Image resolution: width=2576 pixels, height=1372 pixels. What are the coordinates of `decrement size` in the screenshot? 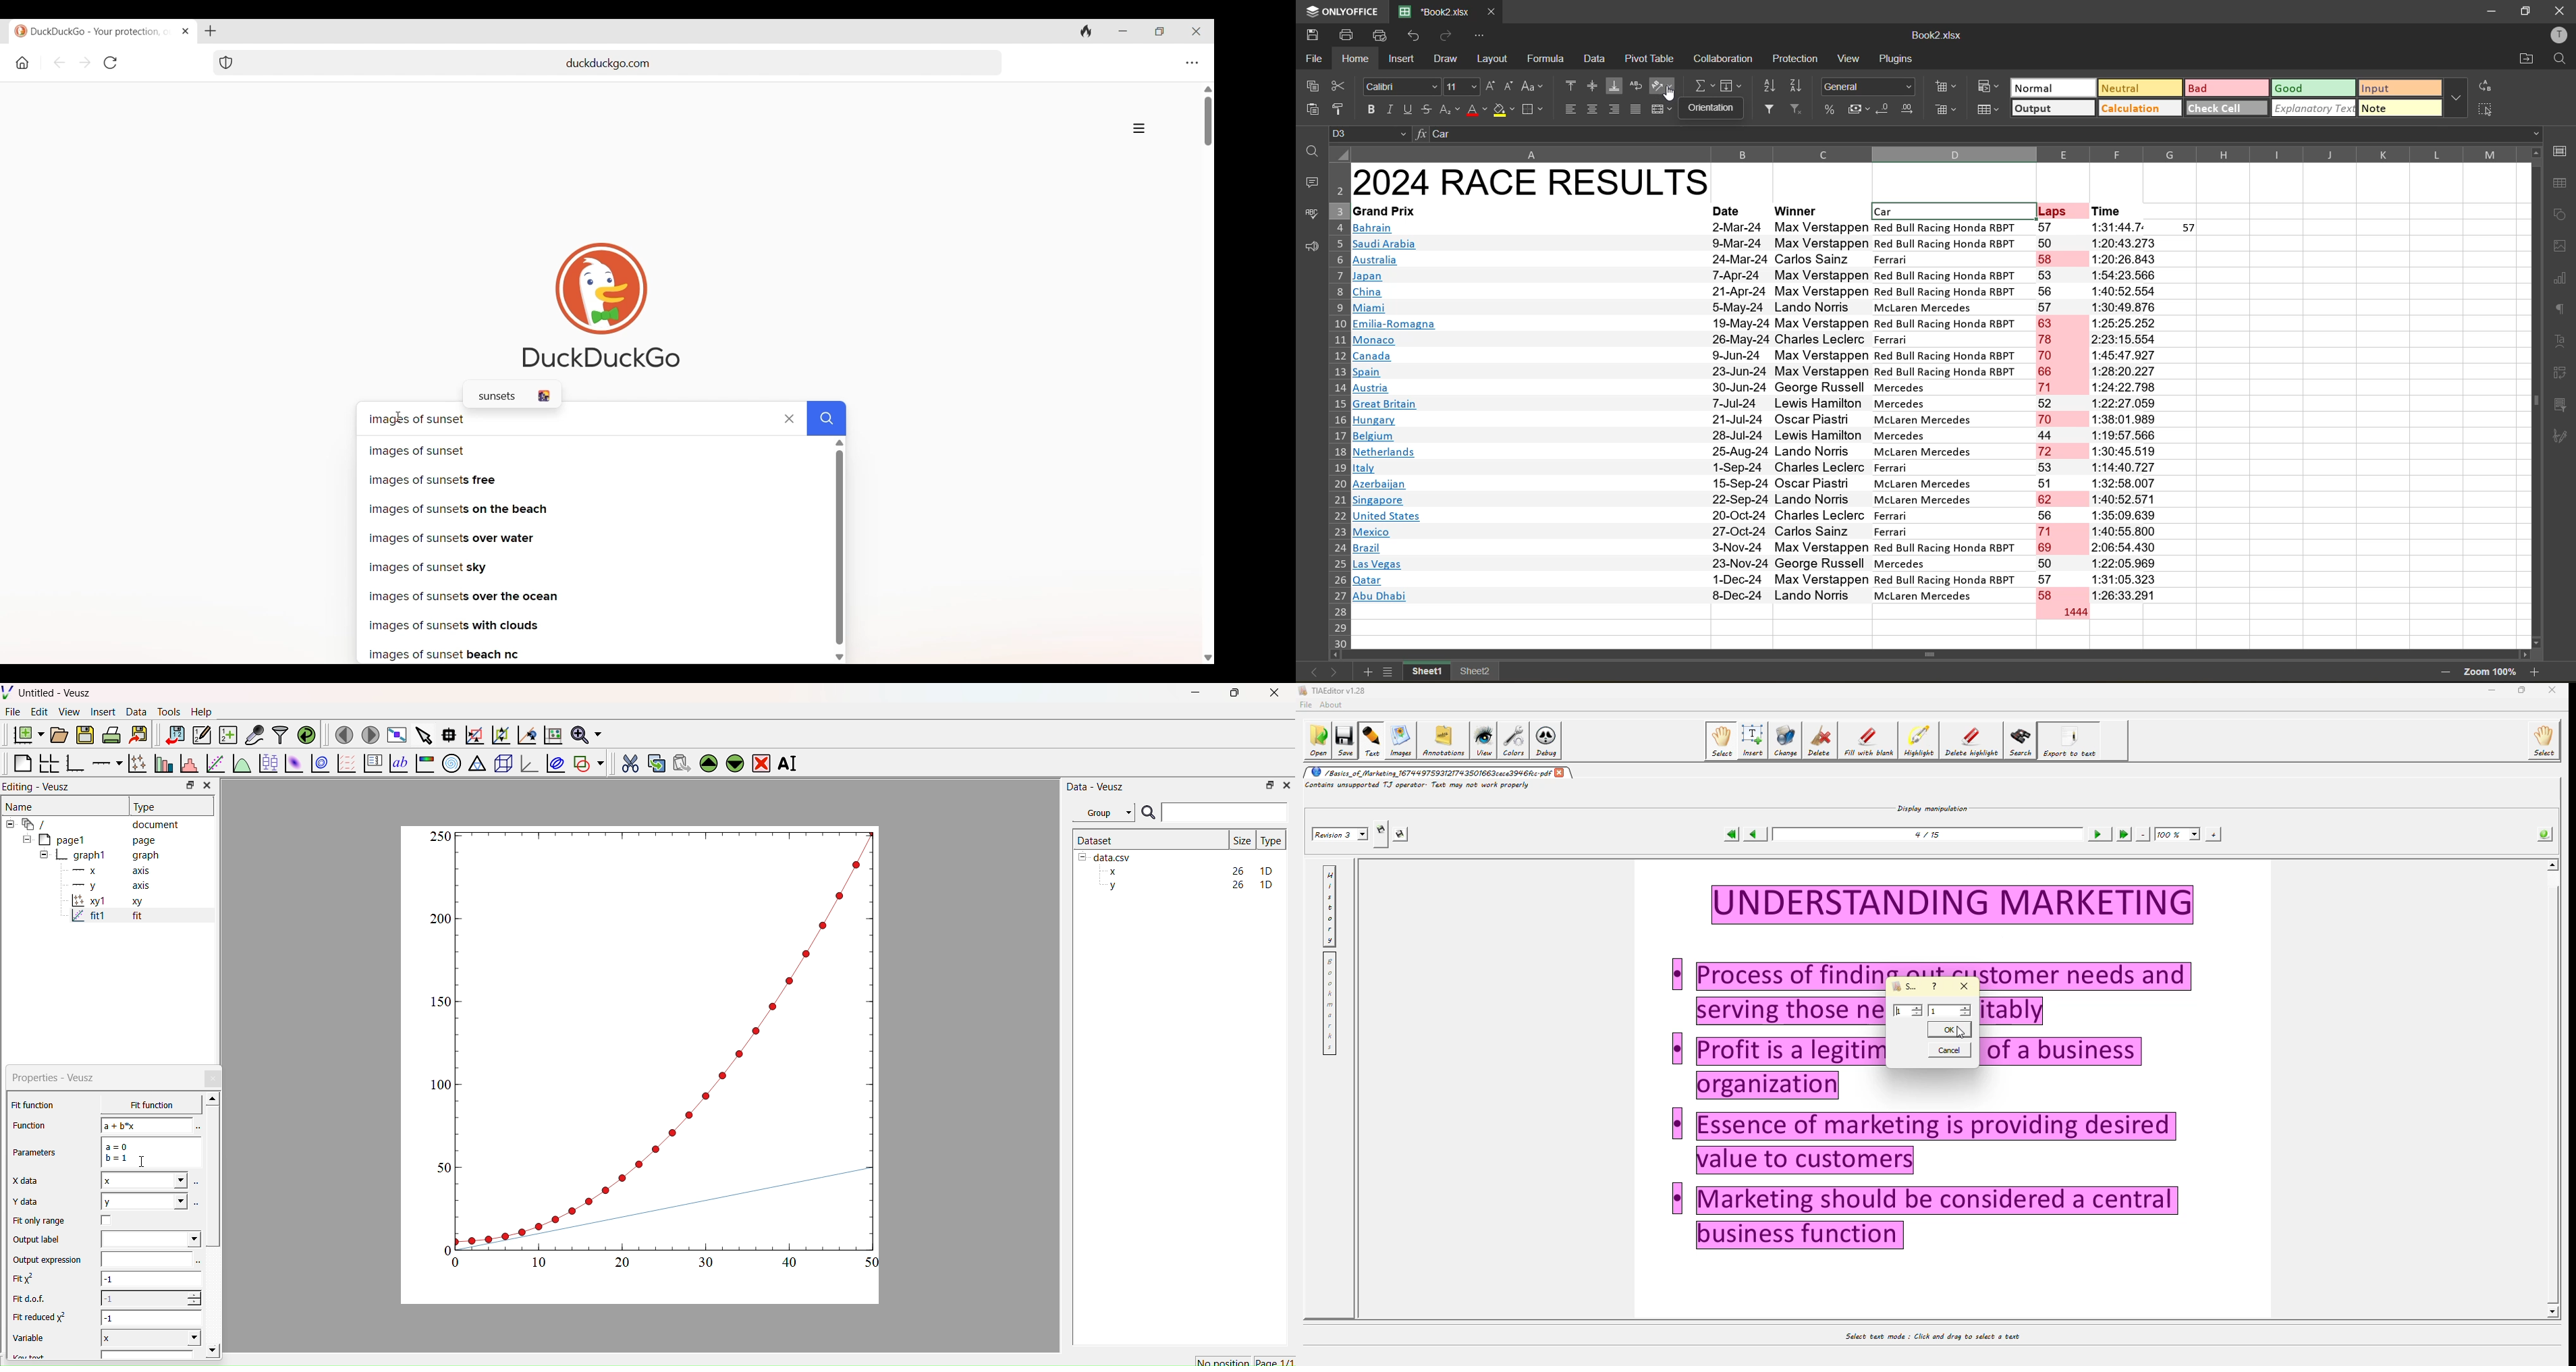 It's located at (1511, 87).